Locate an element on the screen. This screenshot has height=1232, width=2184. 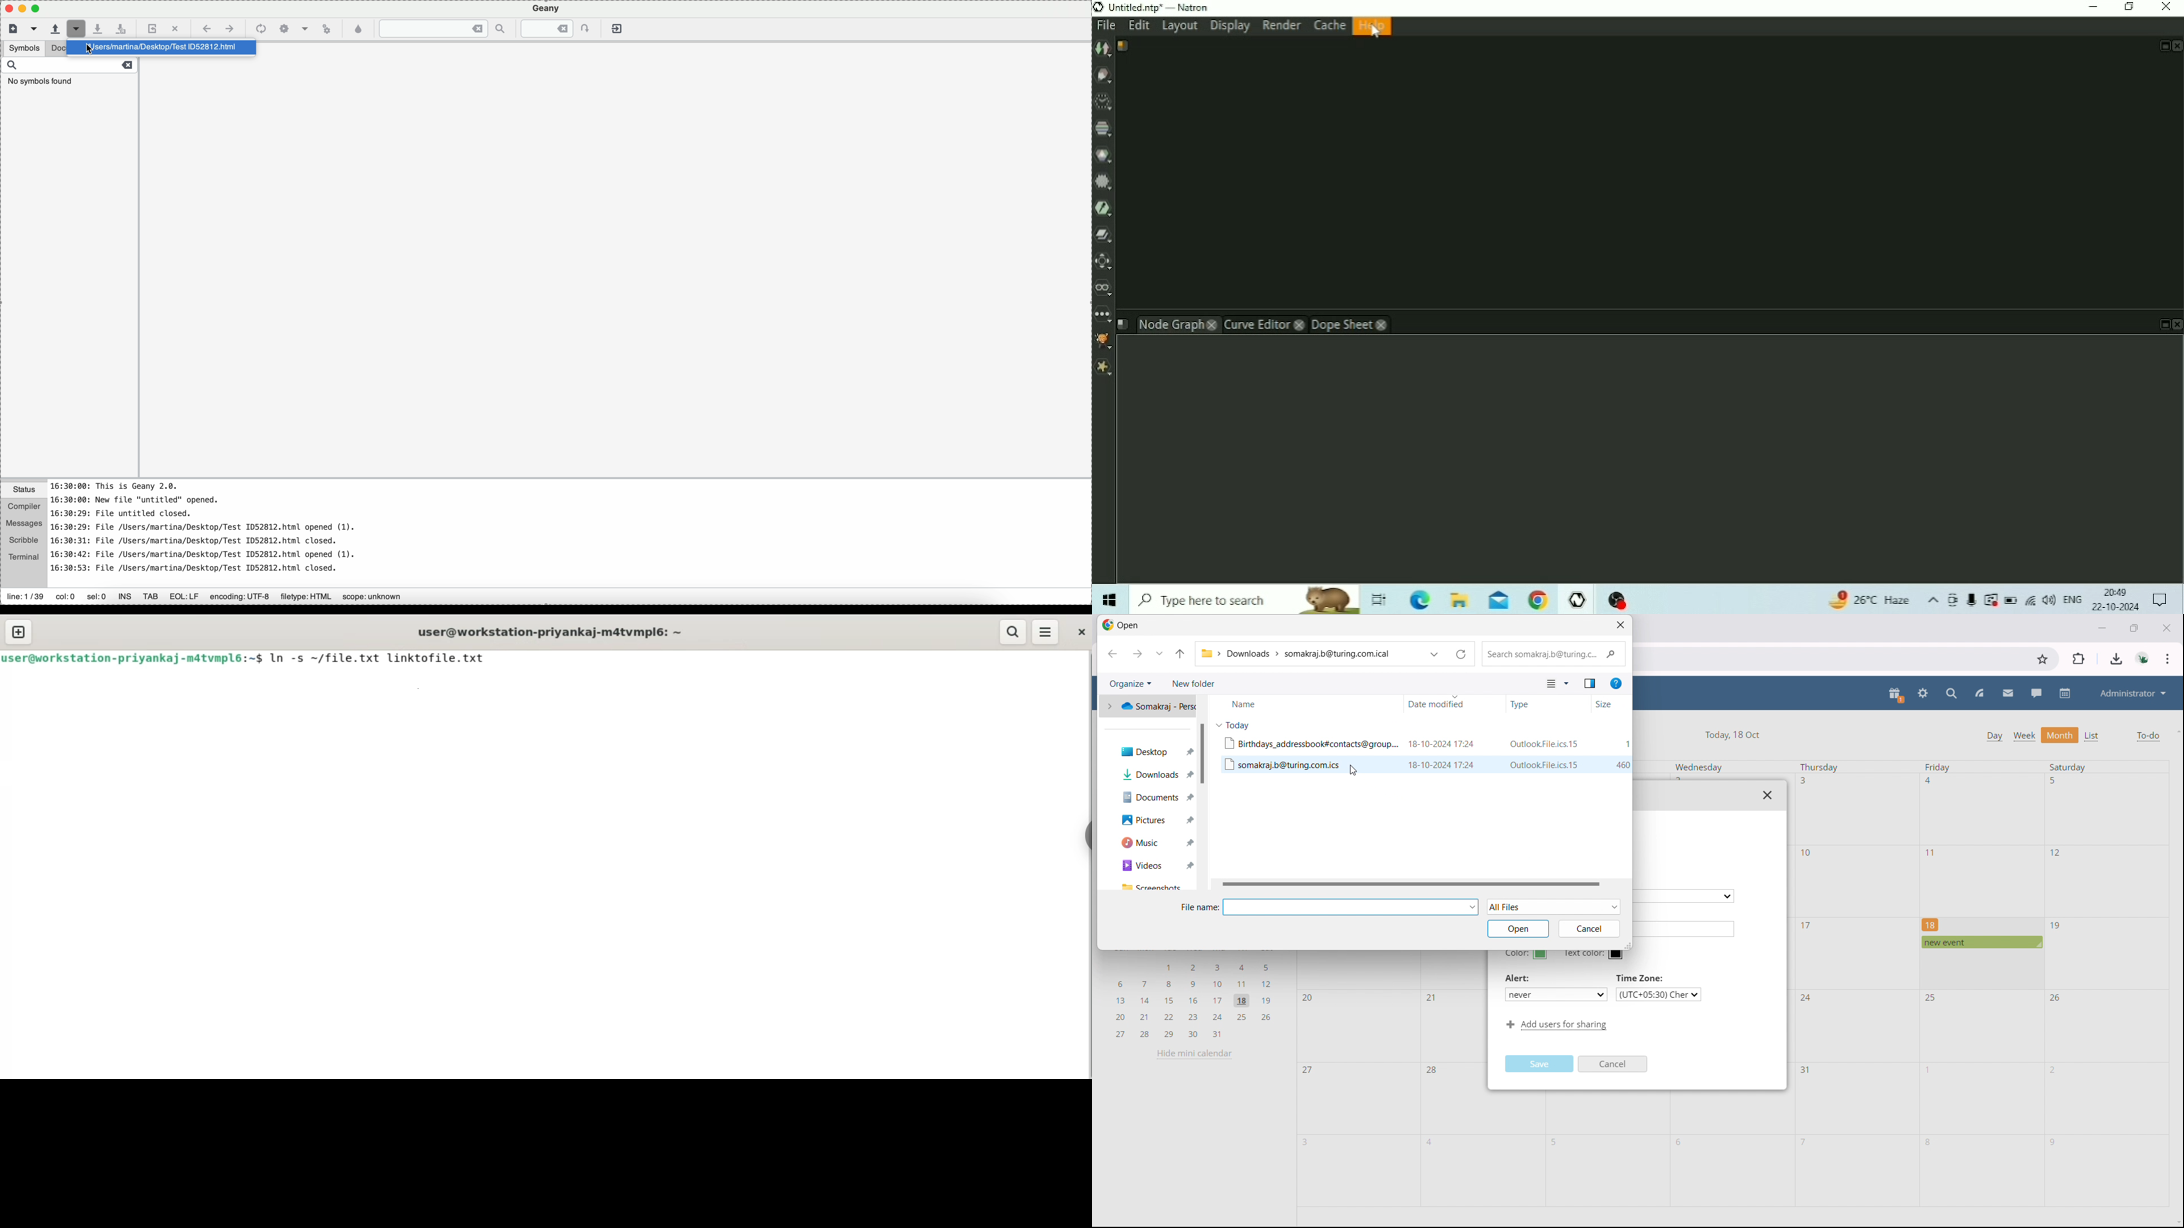
Downloads is located at coordinates (1150, 774).